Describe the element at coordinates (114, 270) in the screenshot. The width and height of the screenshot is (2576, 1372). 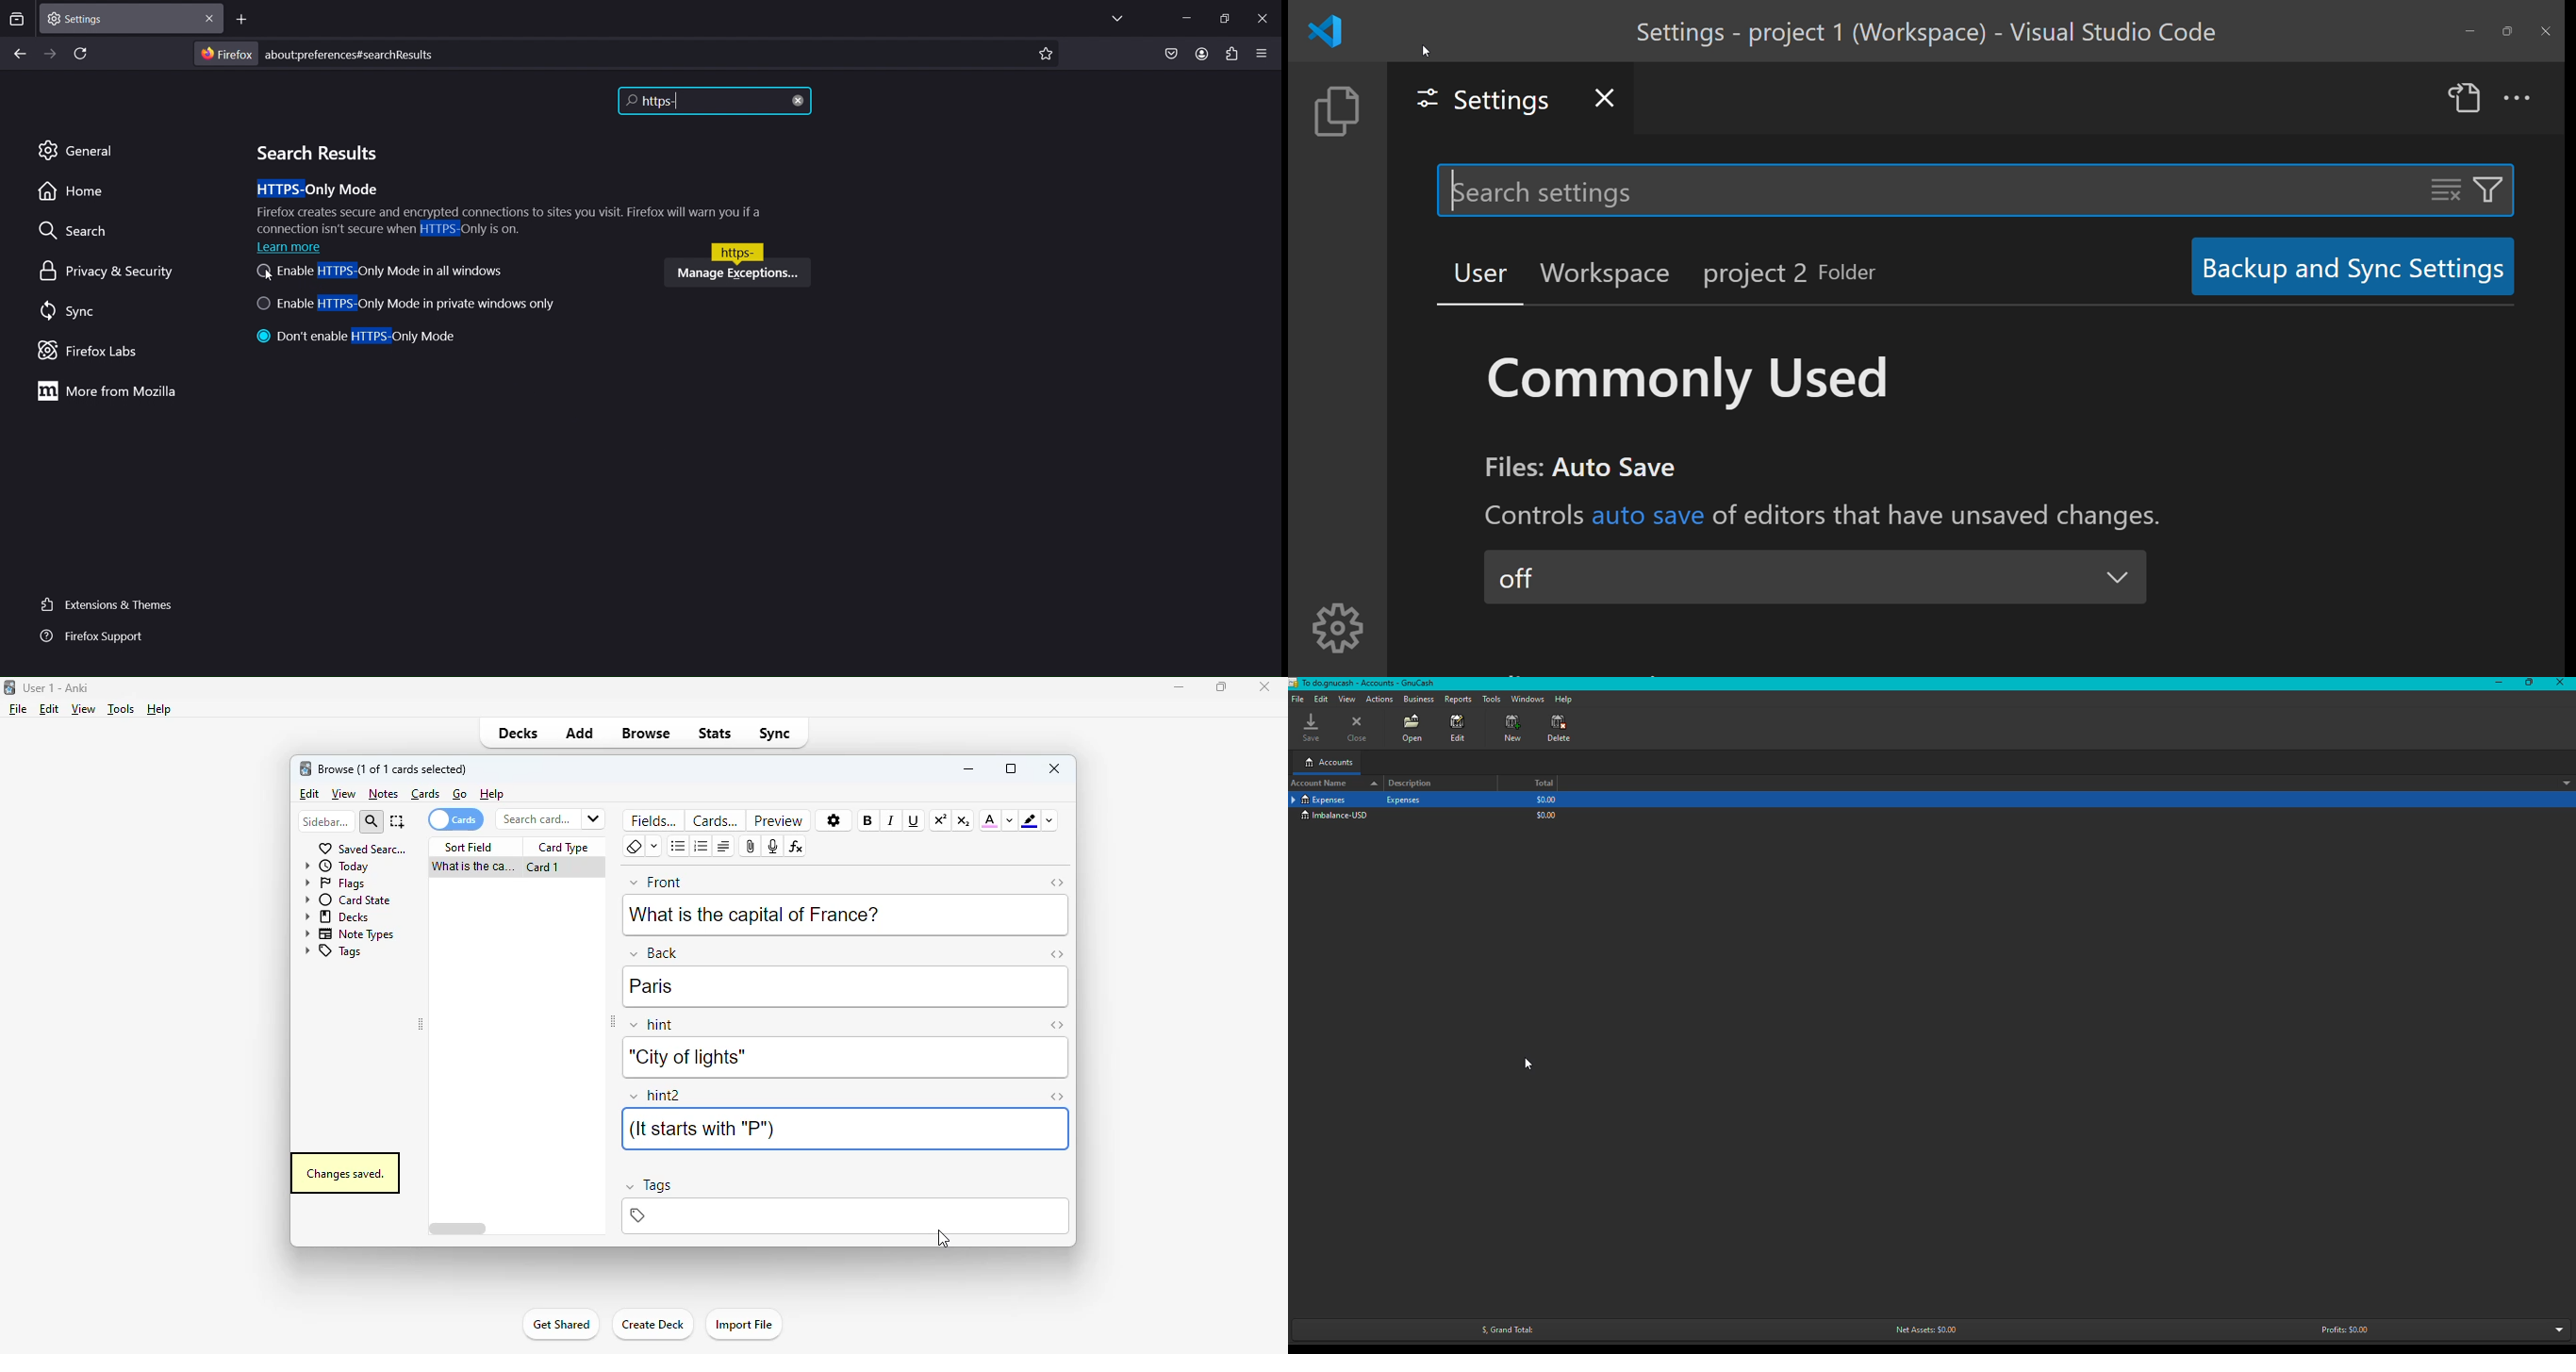
I see `privacy & security` at that location.